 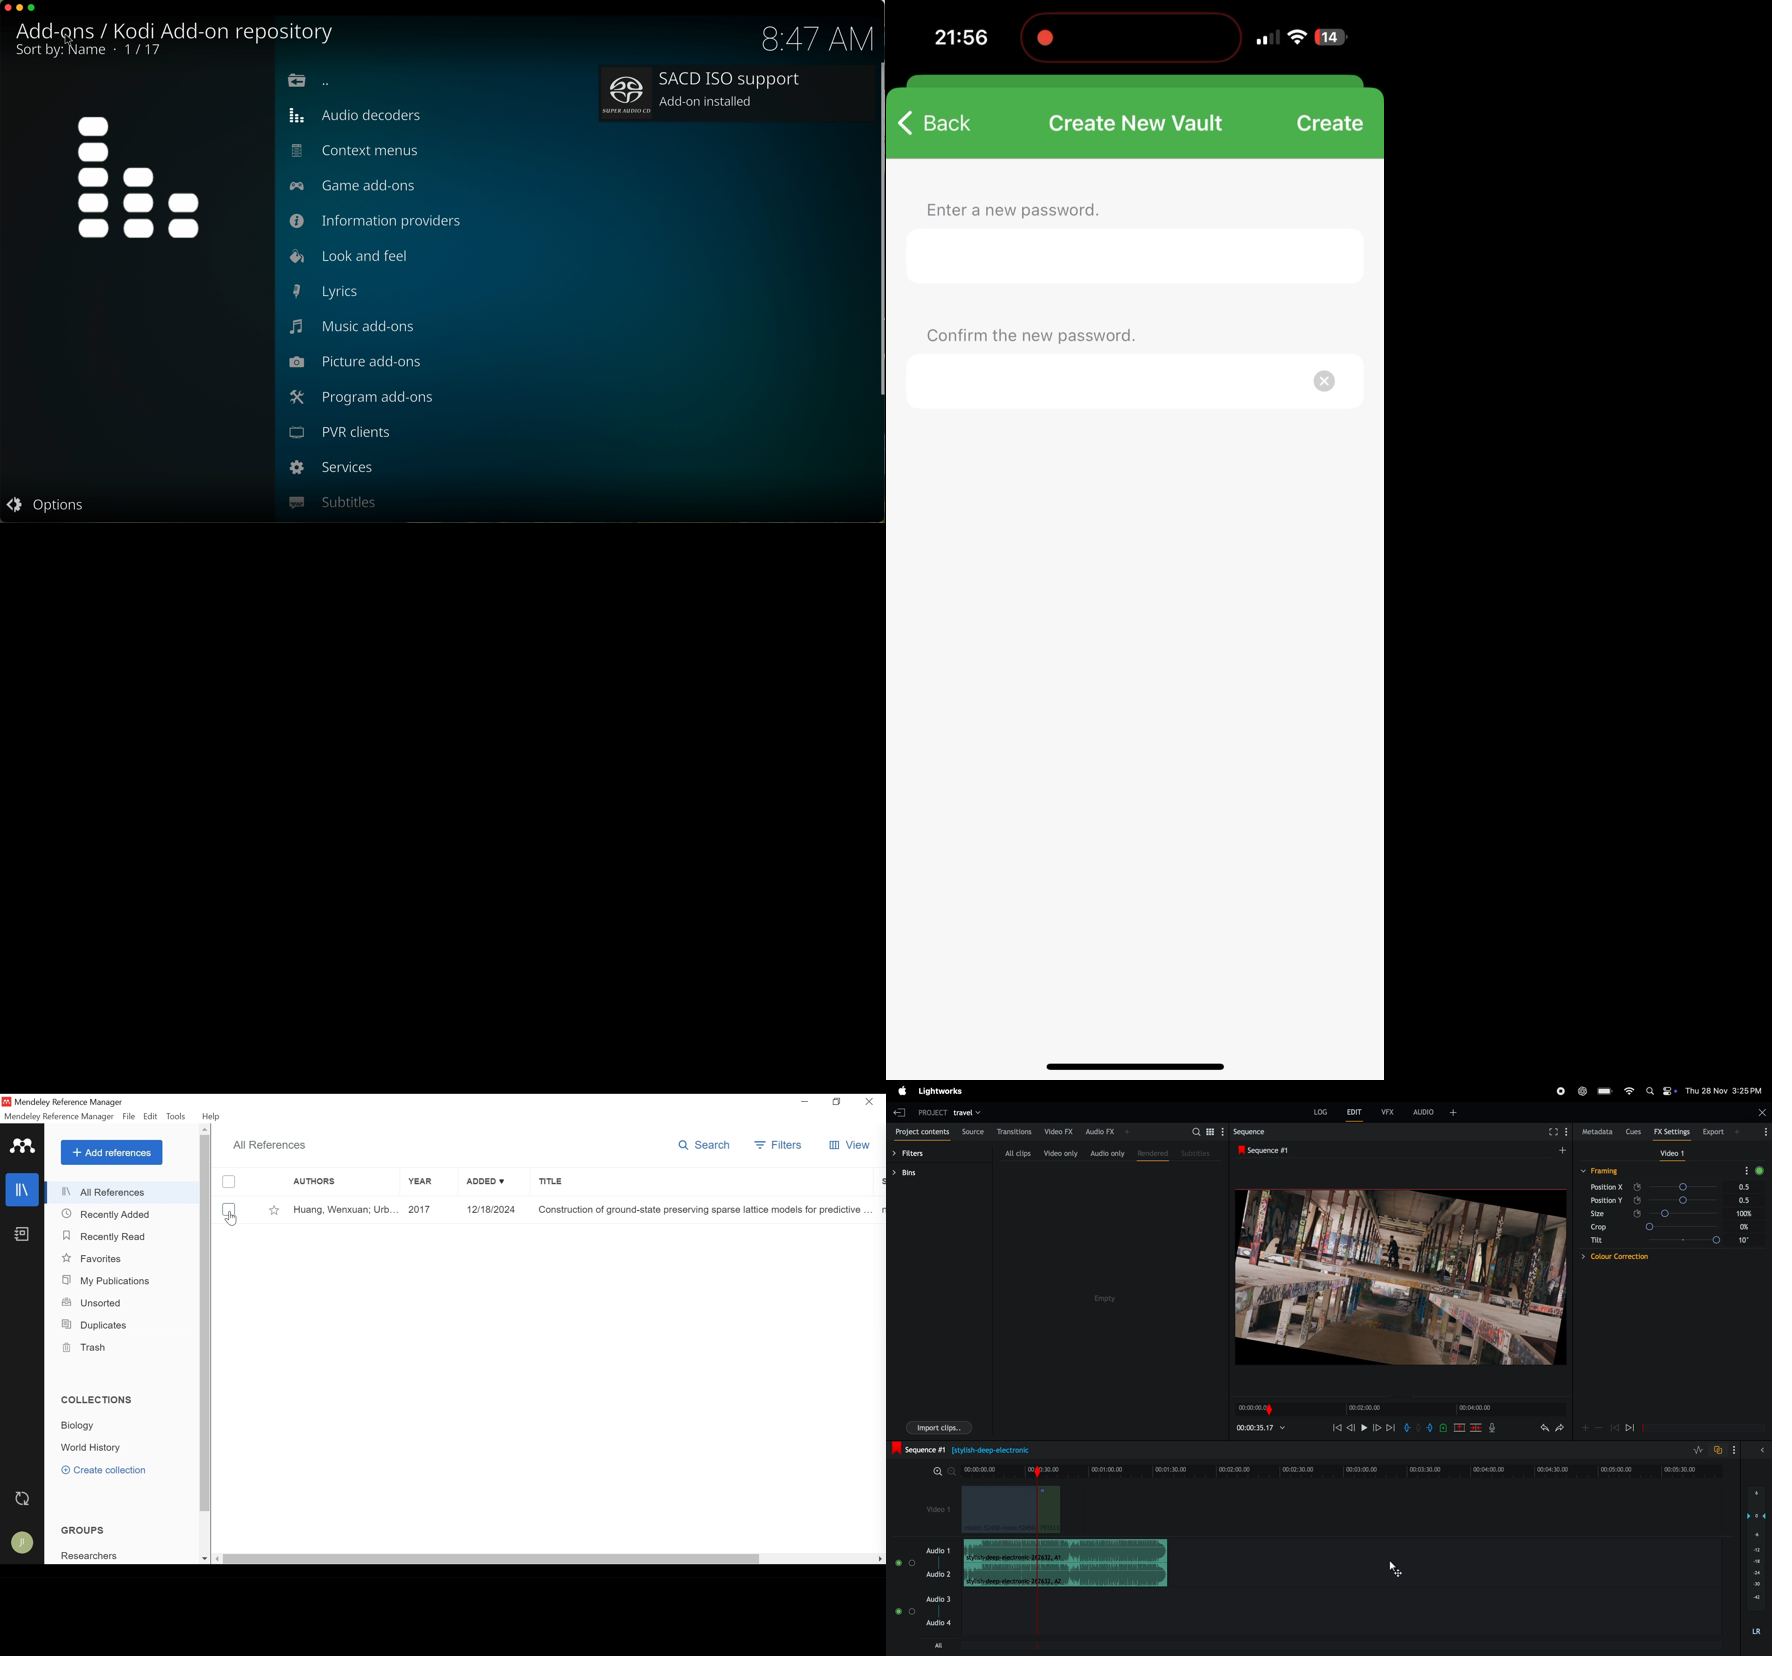 What do you see at coordinates (870, 1101) in the screenshot?
I see `Close` at bounding box center [870, 1101].